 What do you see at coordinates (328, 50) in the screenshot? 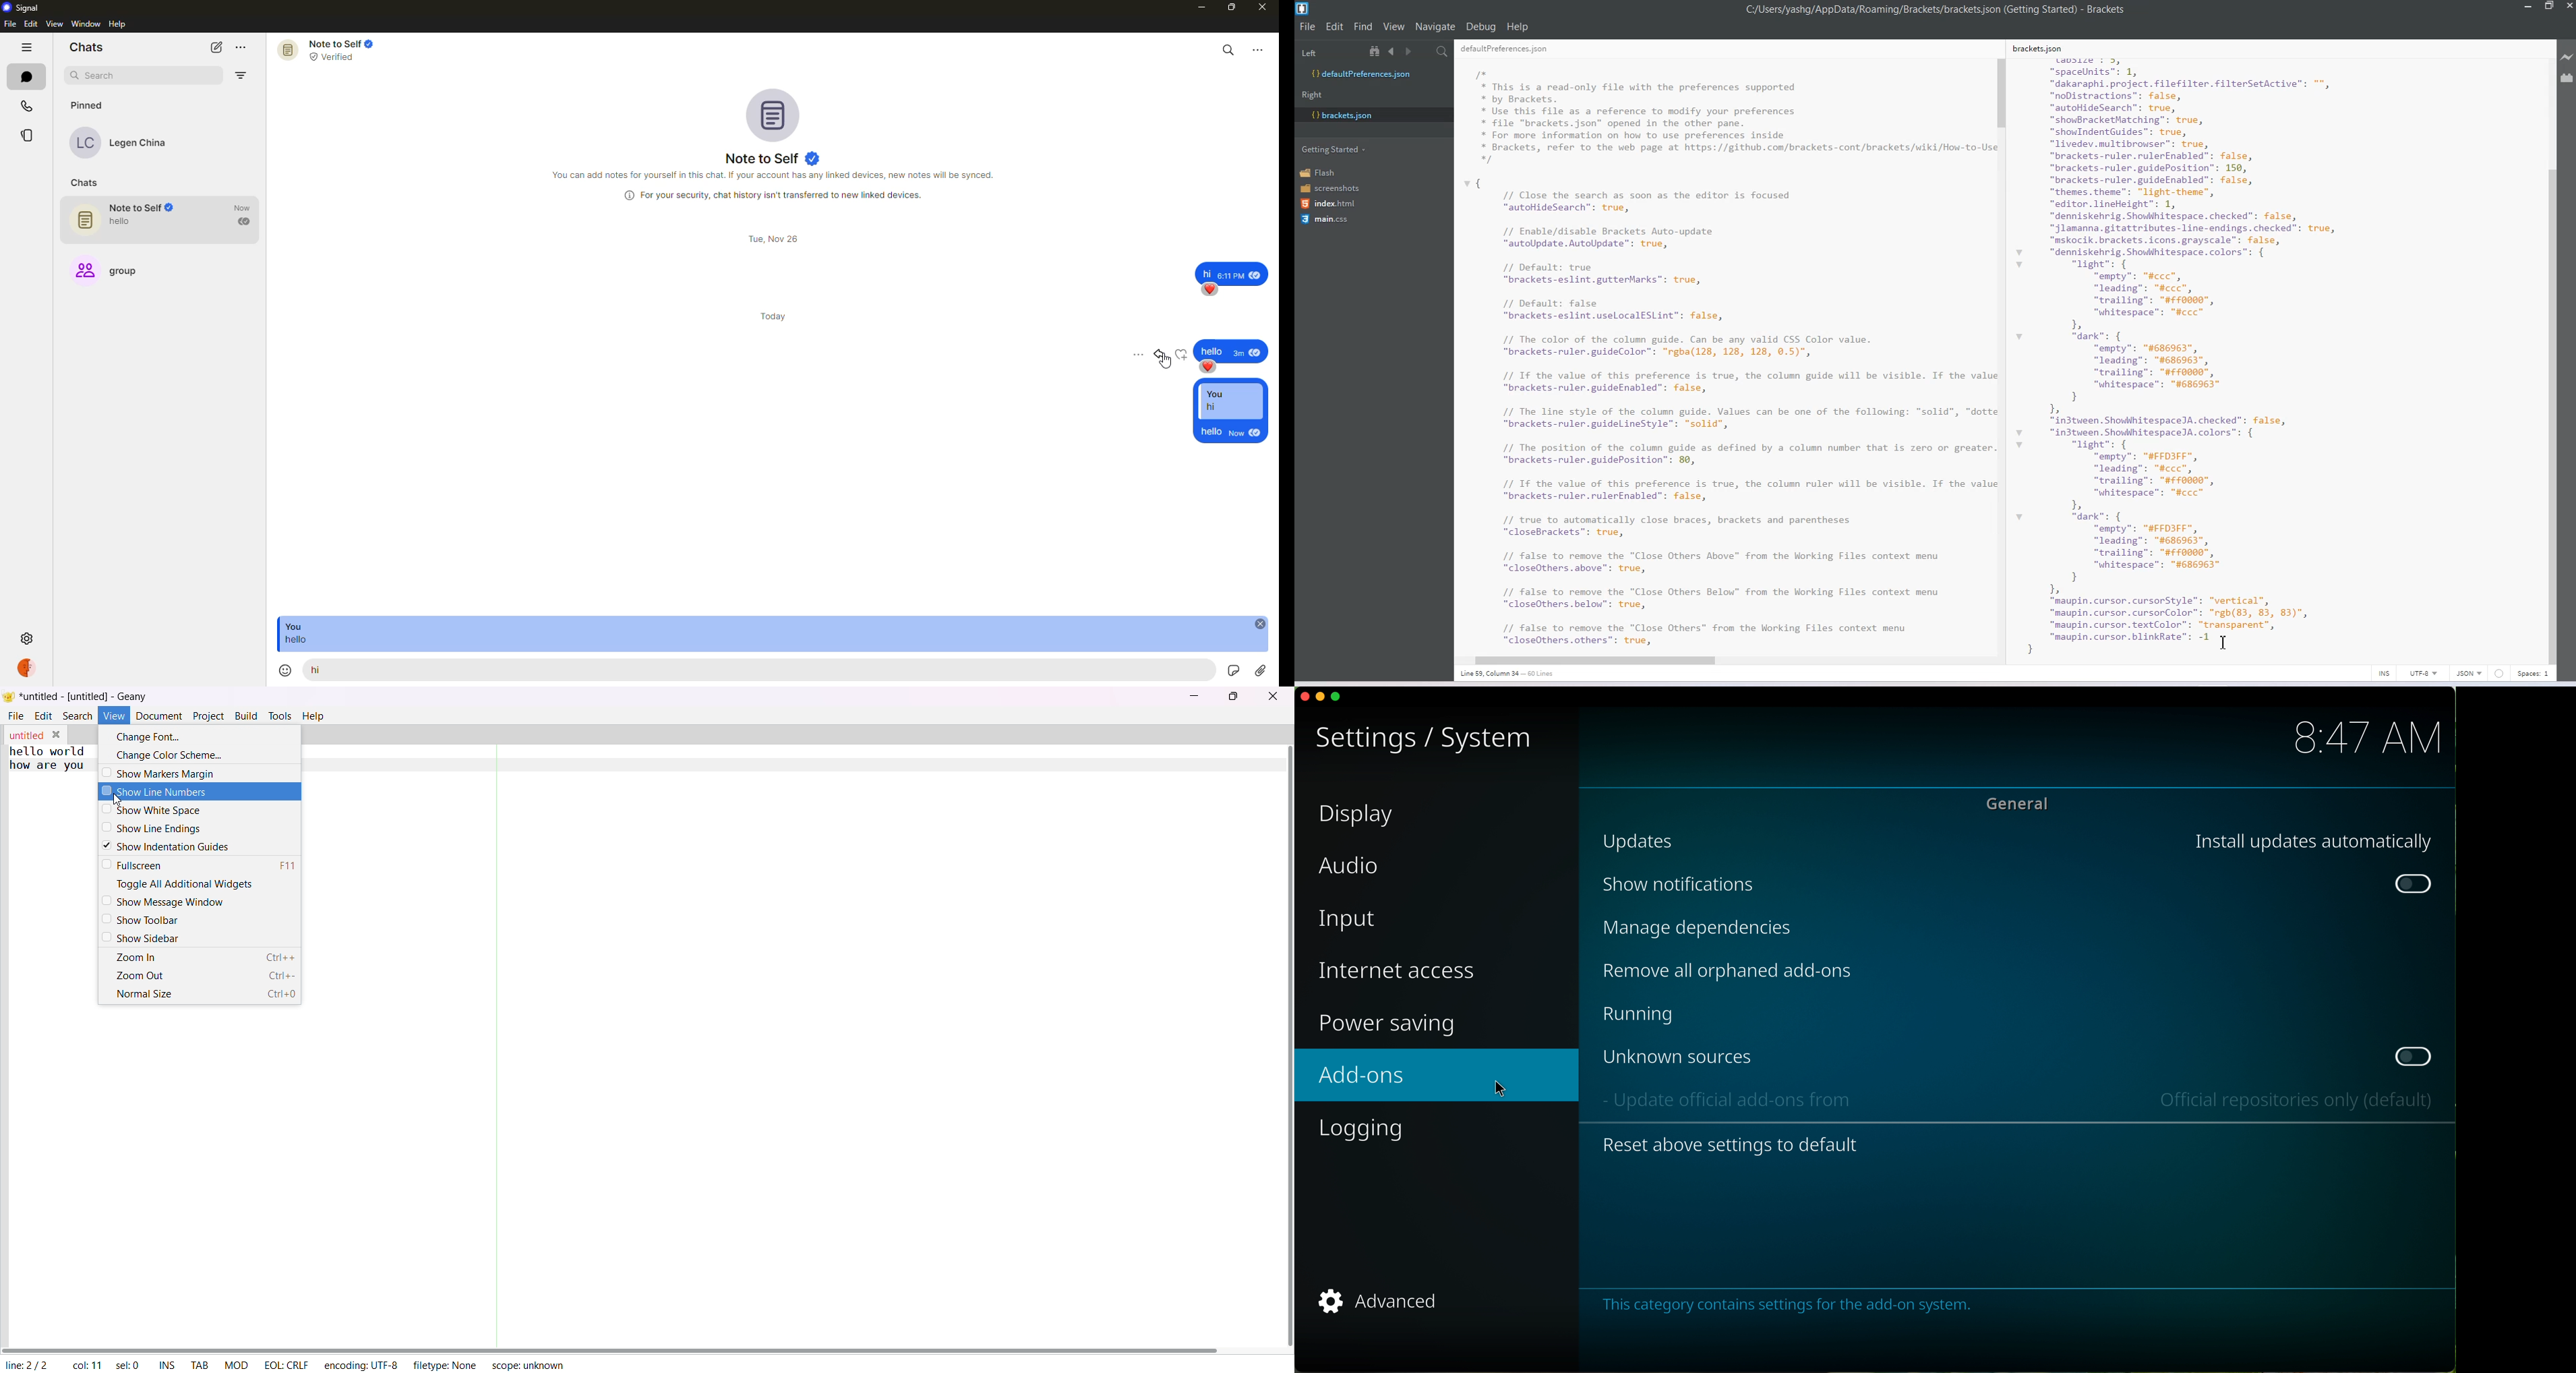
I see `note to self` at bounding box center [328, 50].